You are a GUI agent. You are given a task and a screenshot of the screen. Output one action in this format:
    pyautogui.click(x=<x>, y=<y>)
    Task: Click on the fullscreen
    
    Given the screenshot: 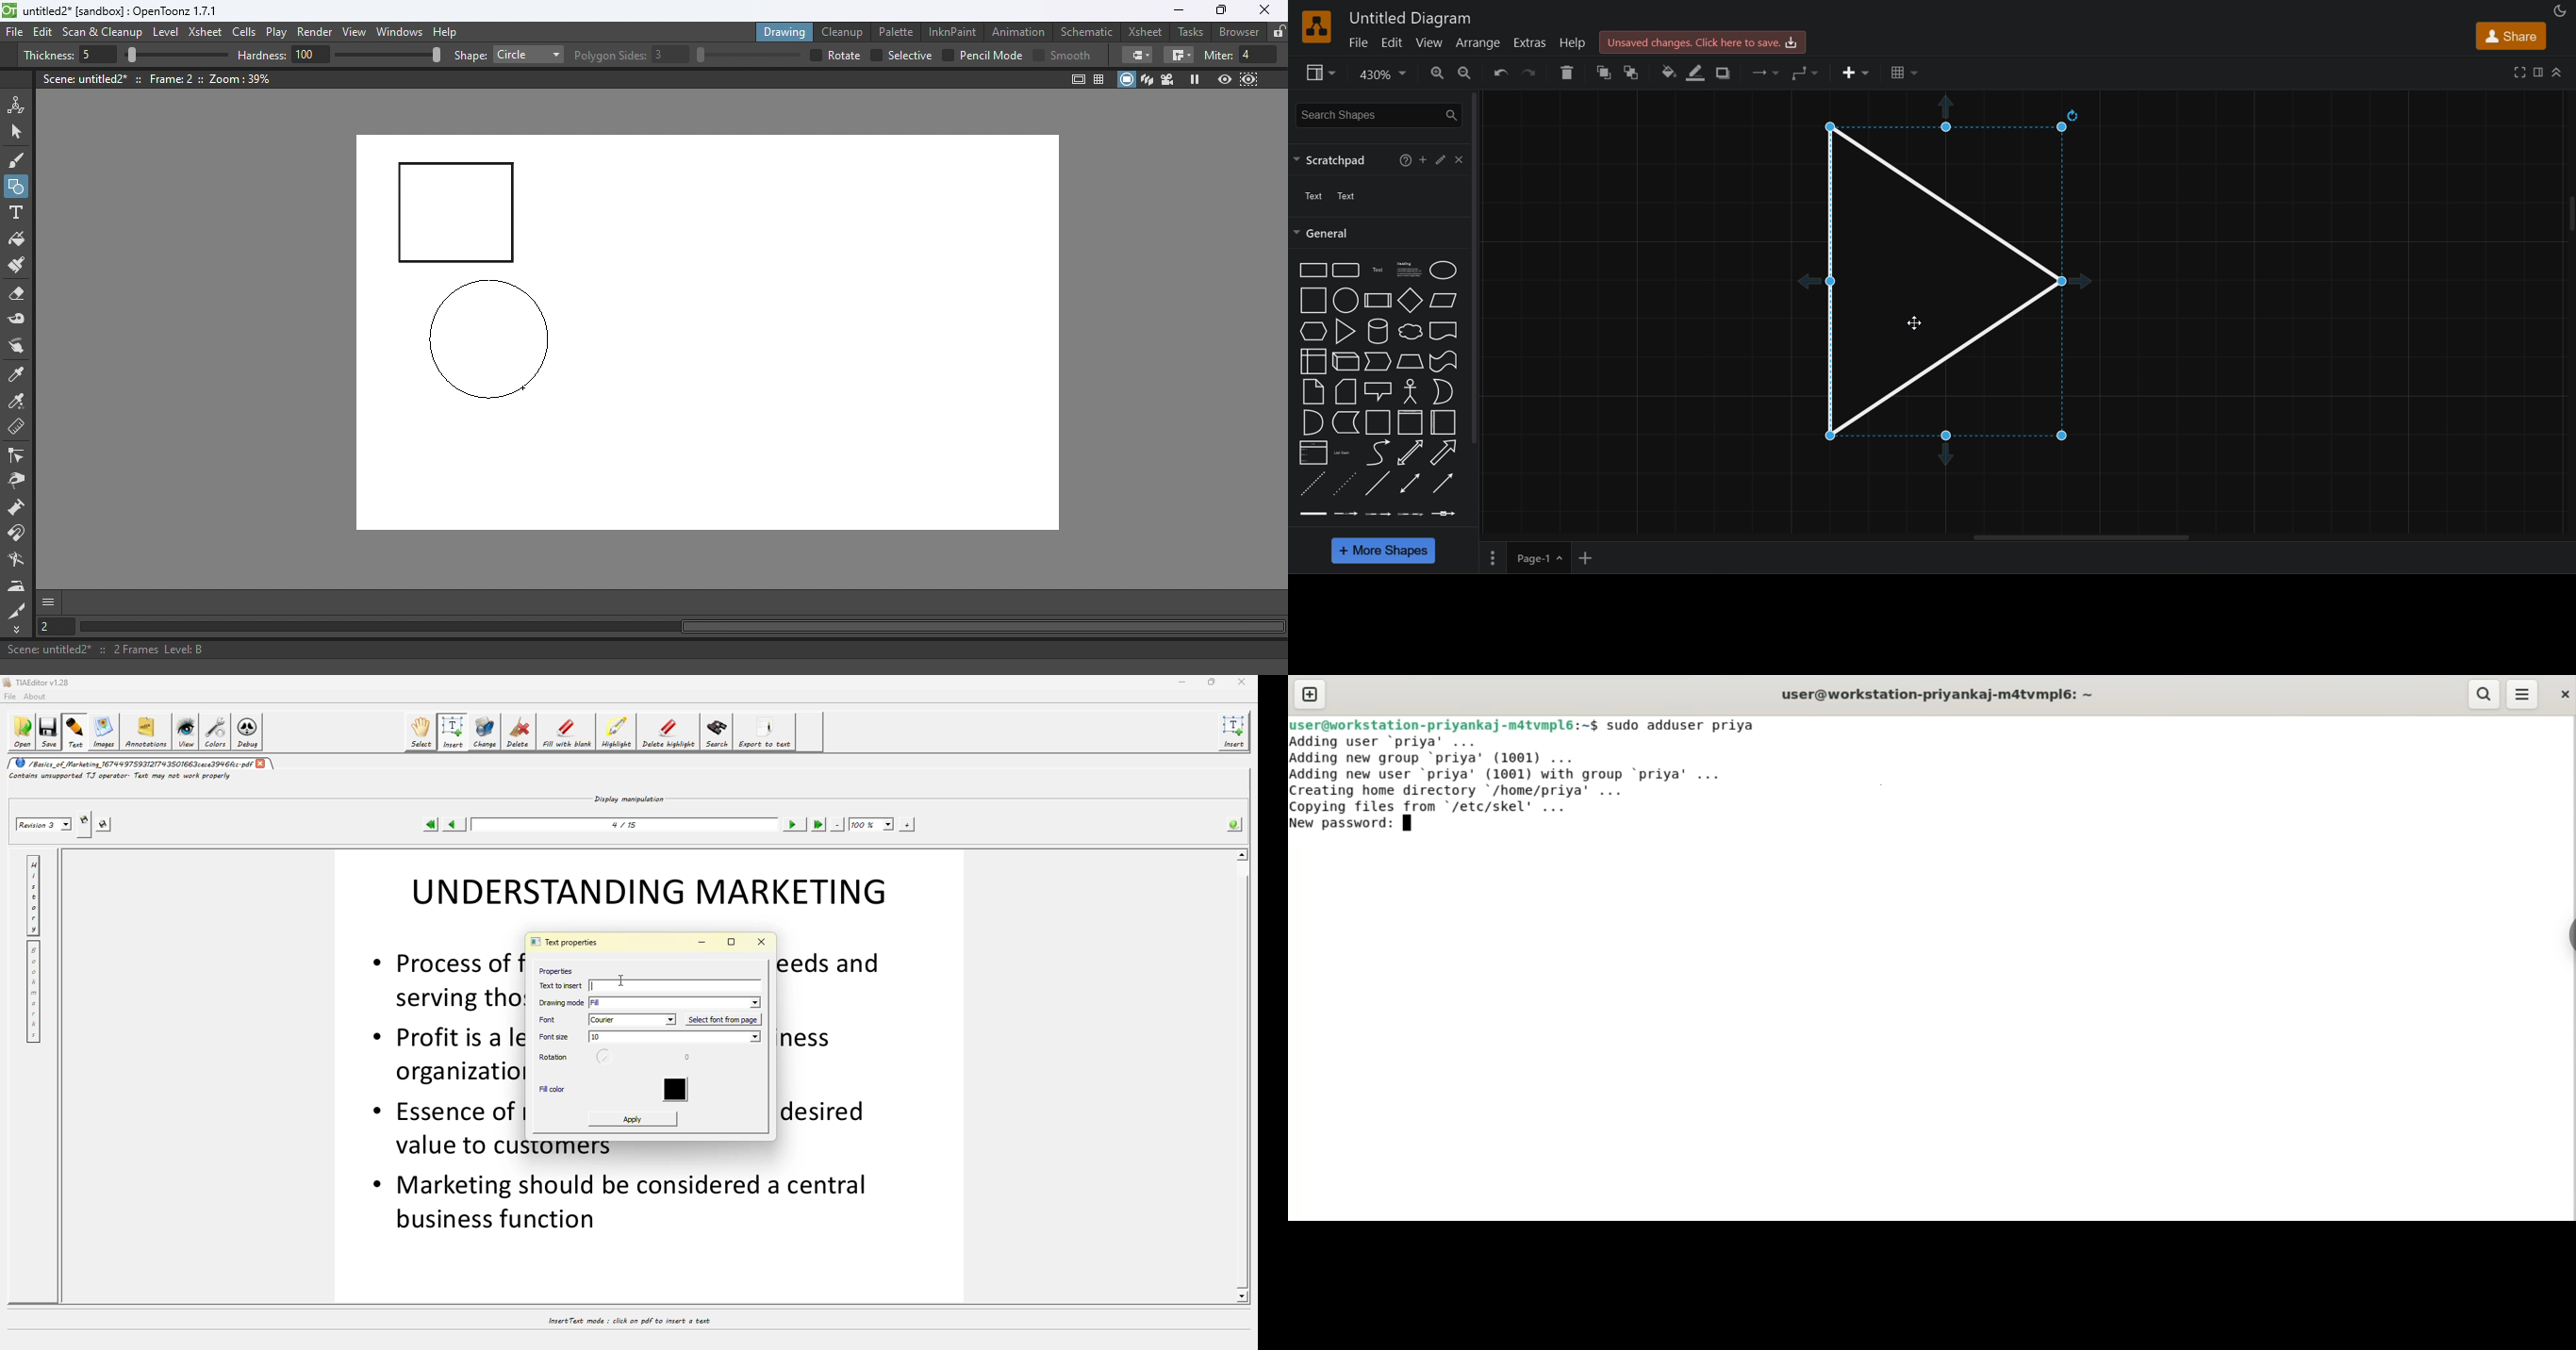 What is the action you would take?
    pyautogui.click(x=2517, y=70)
    